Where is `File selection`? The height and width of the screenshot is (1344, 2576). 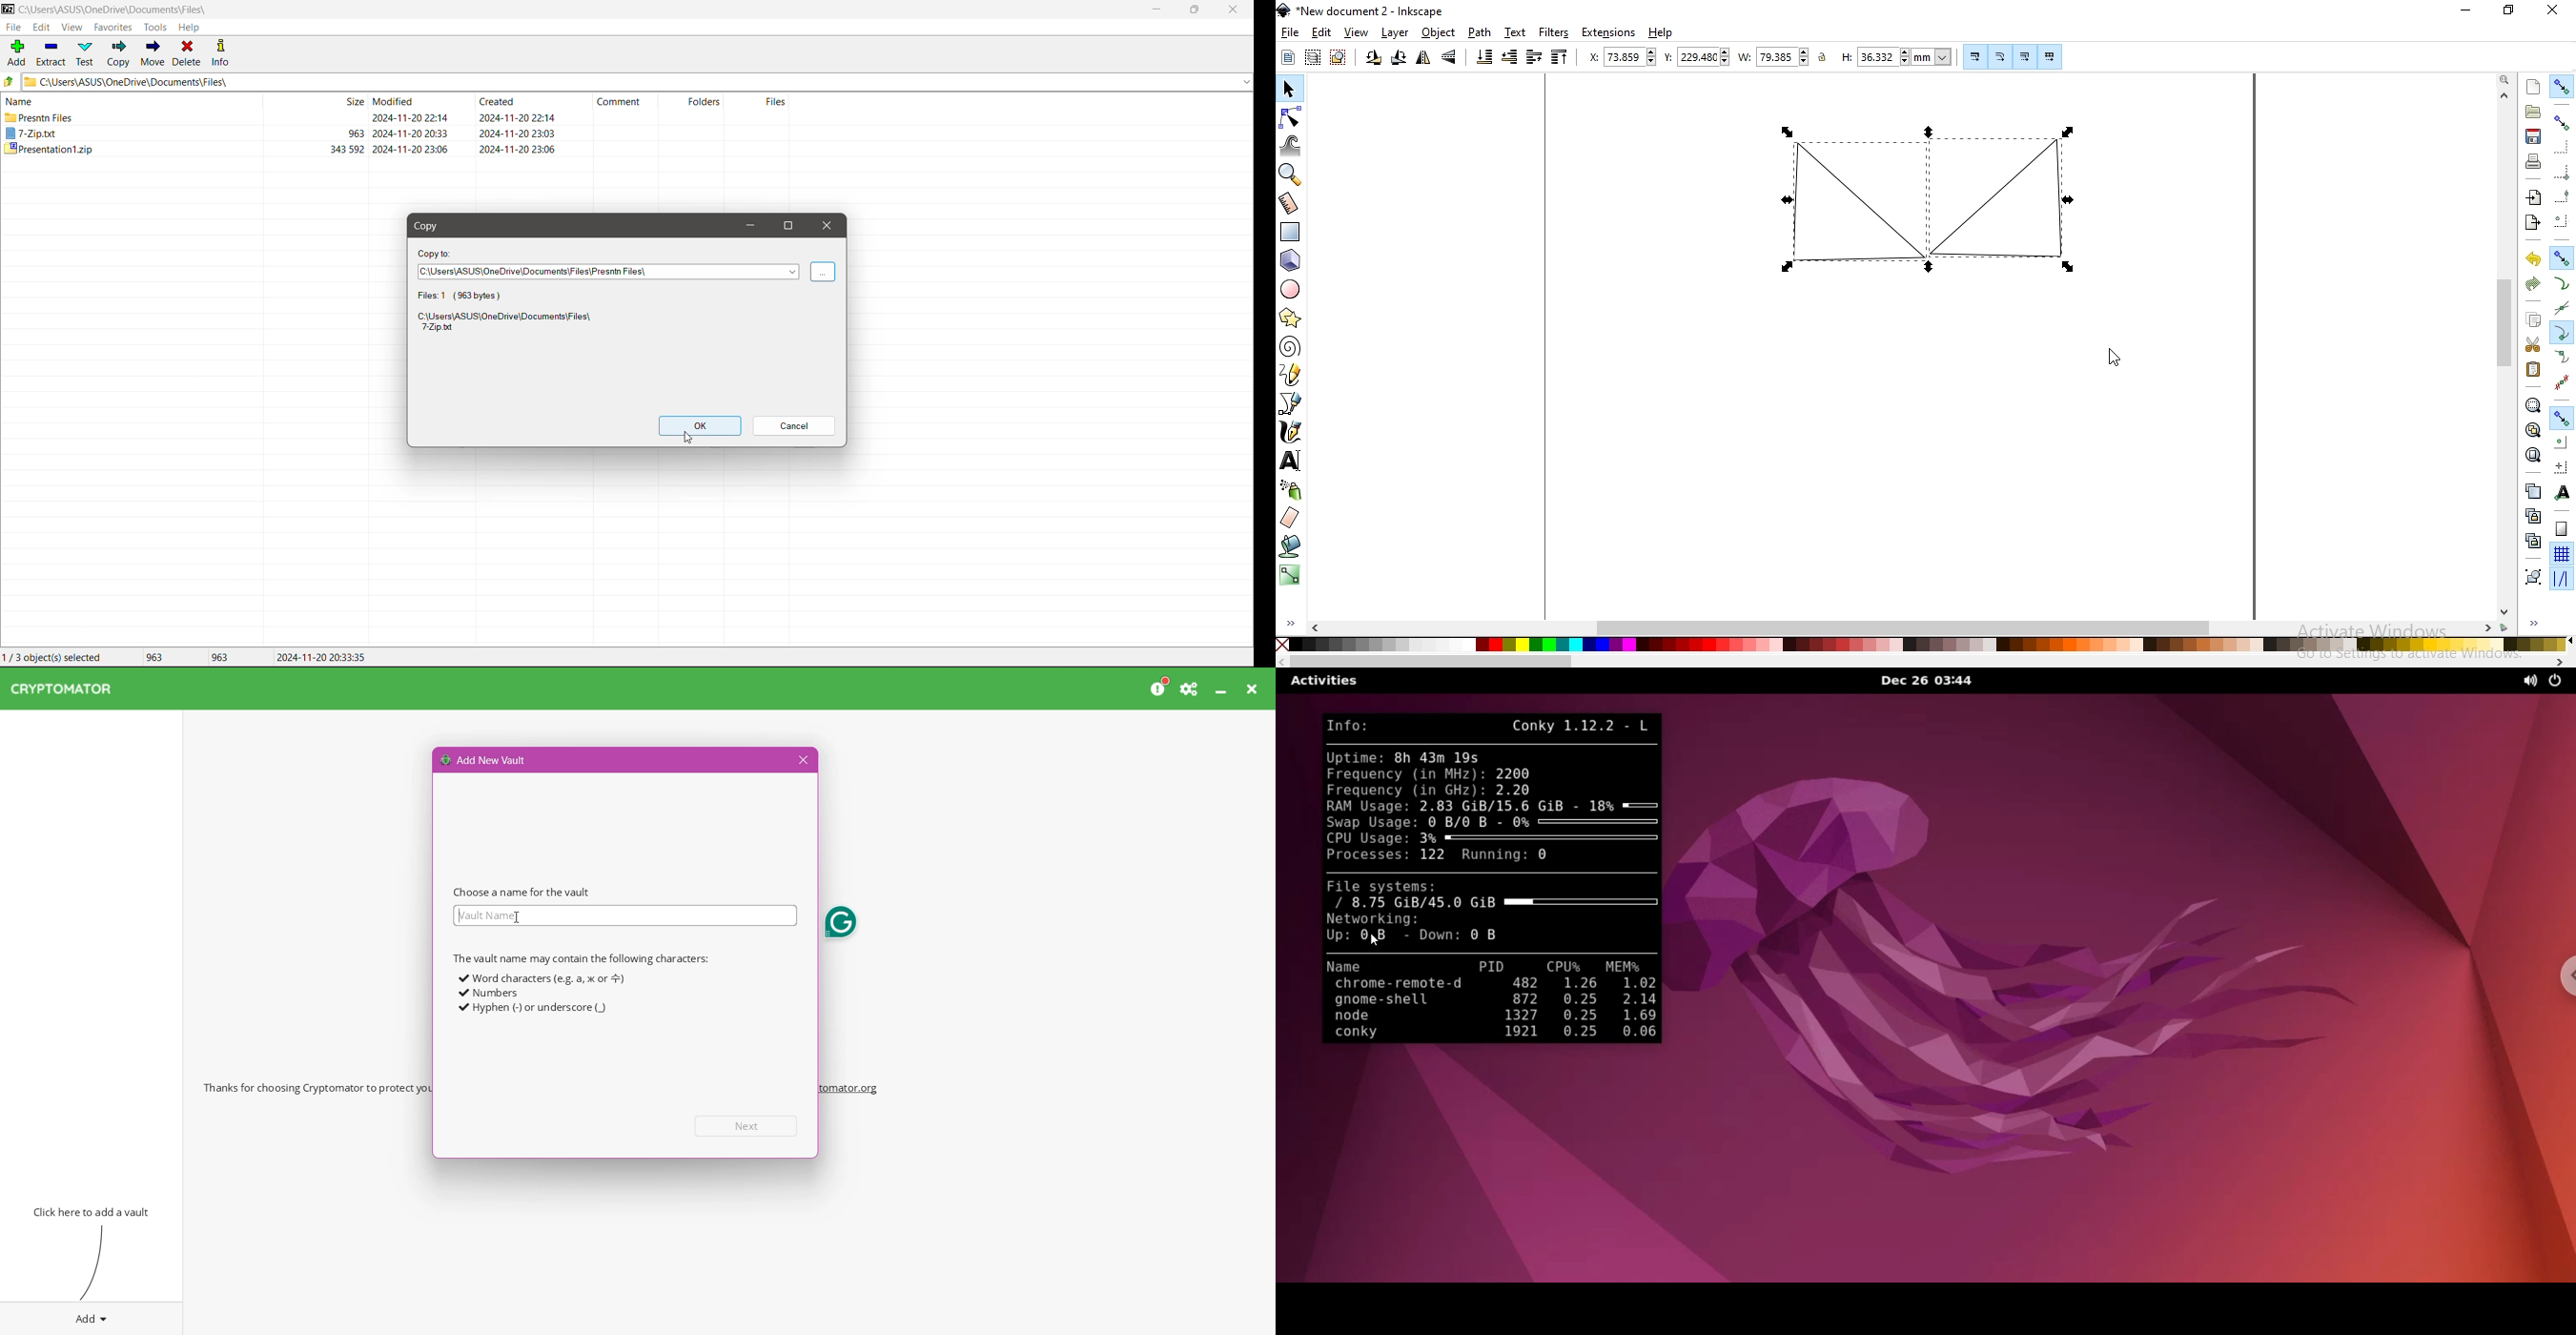
File selection is located at coordinates (469, 295).